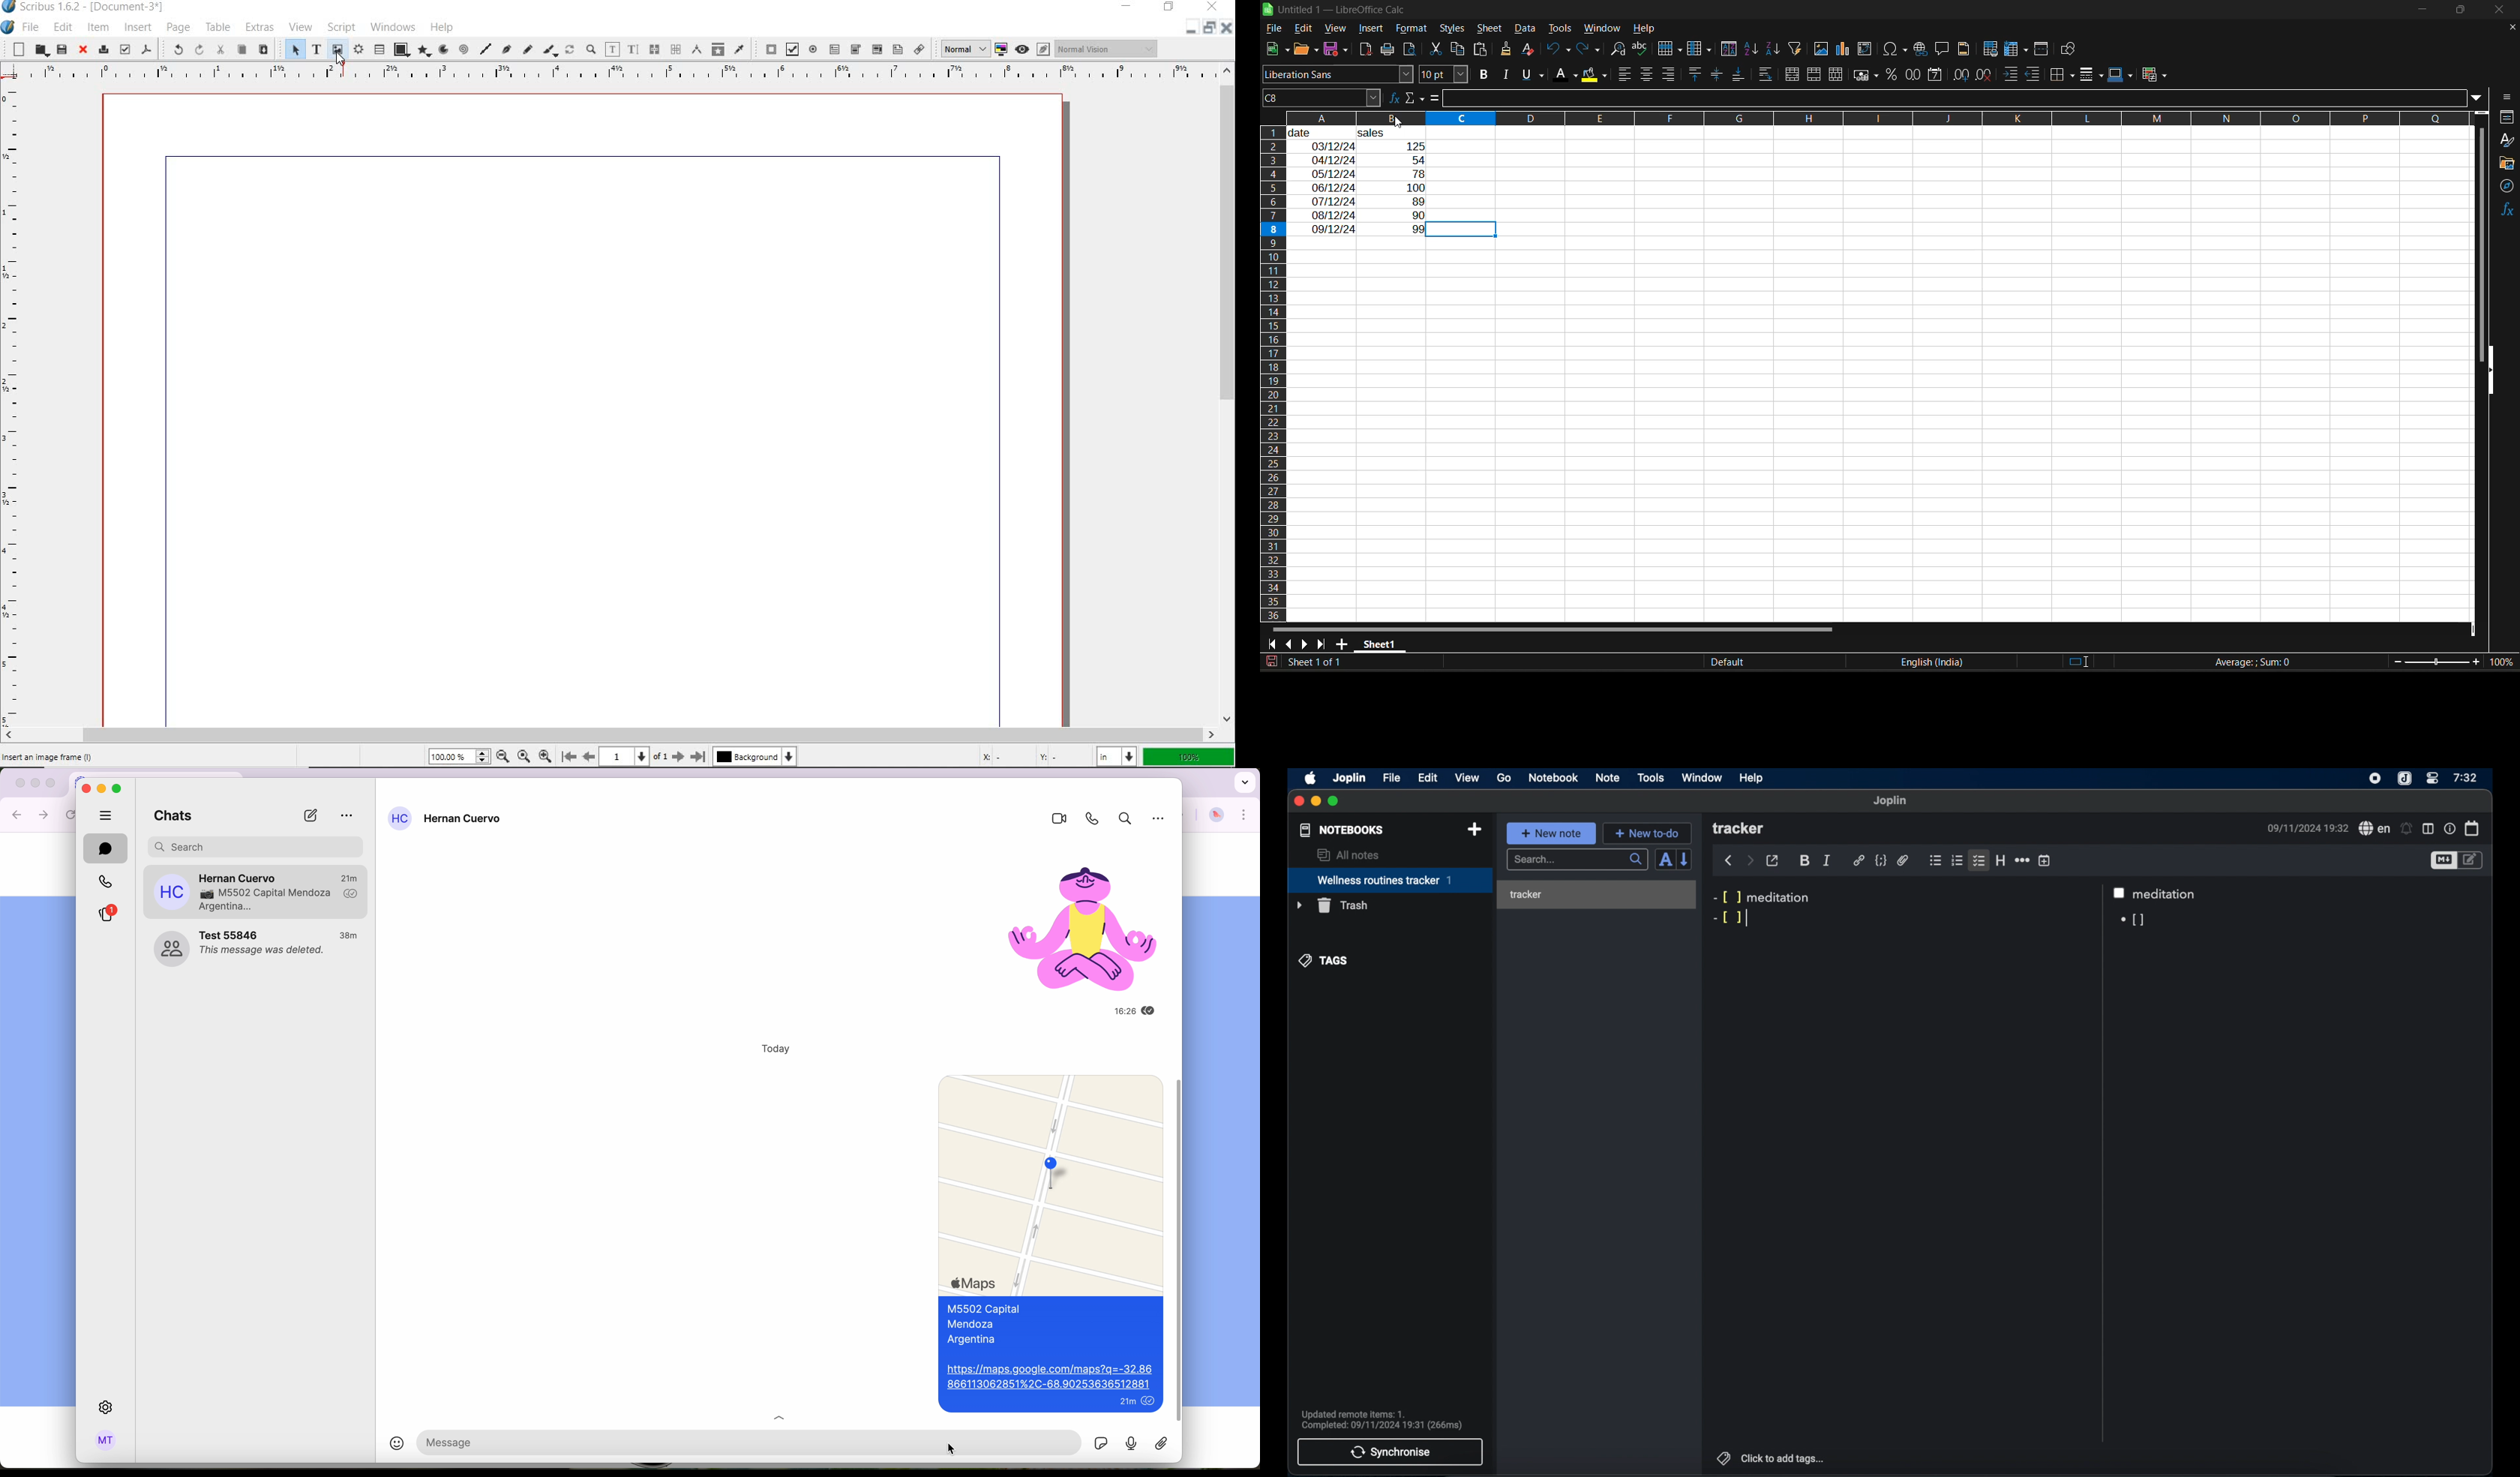 The image size is (2520, 1484). I want to click on spiral, so click(463, 50).